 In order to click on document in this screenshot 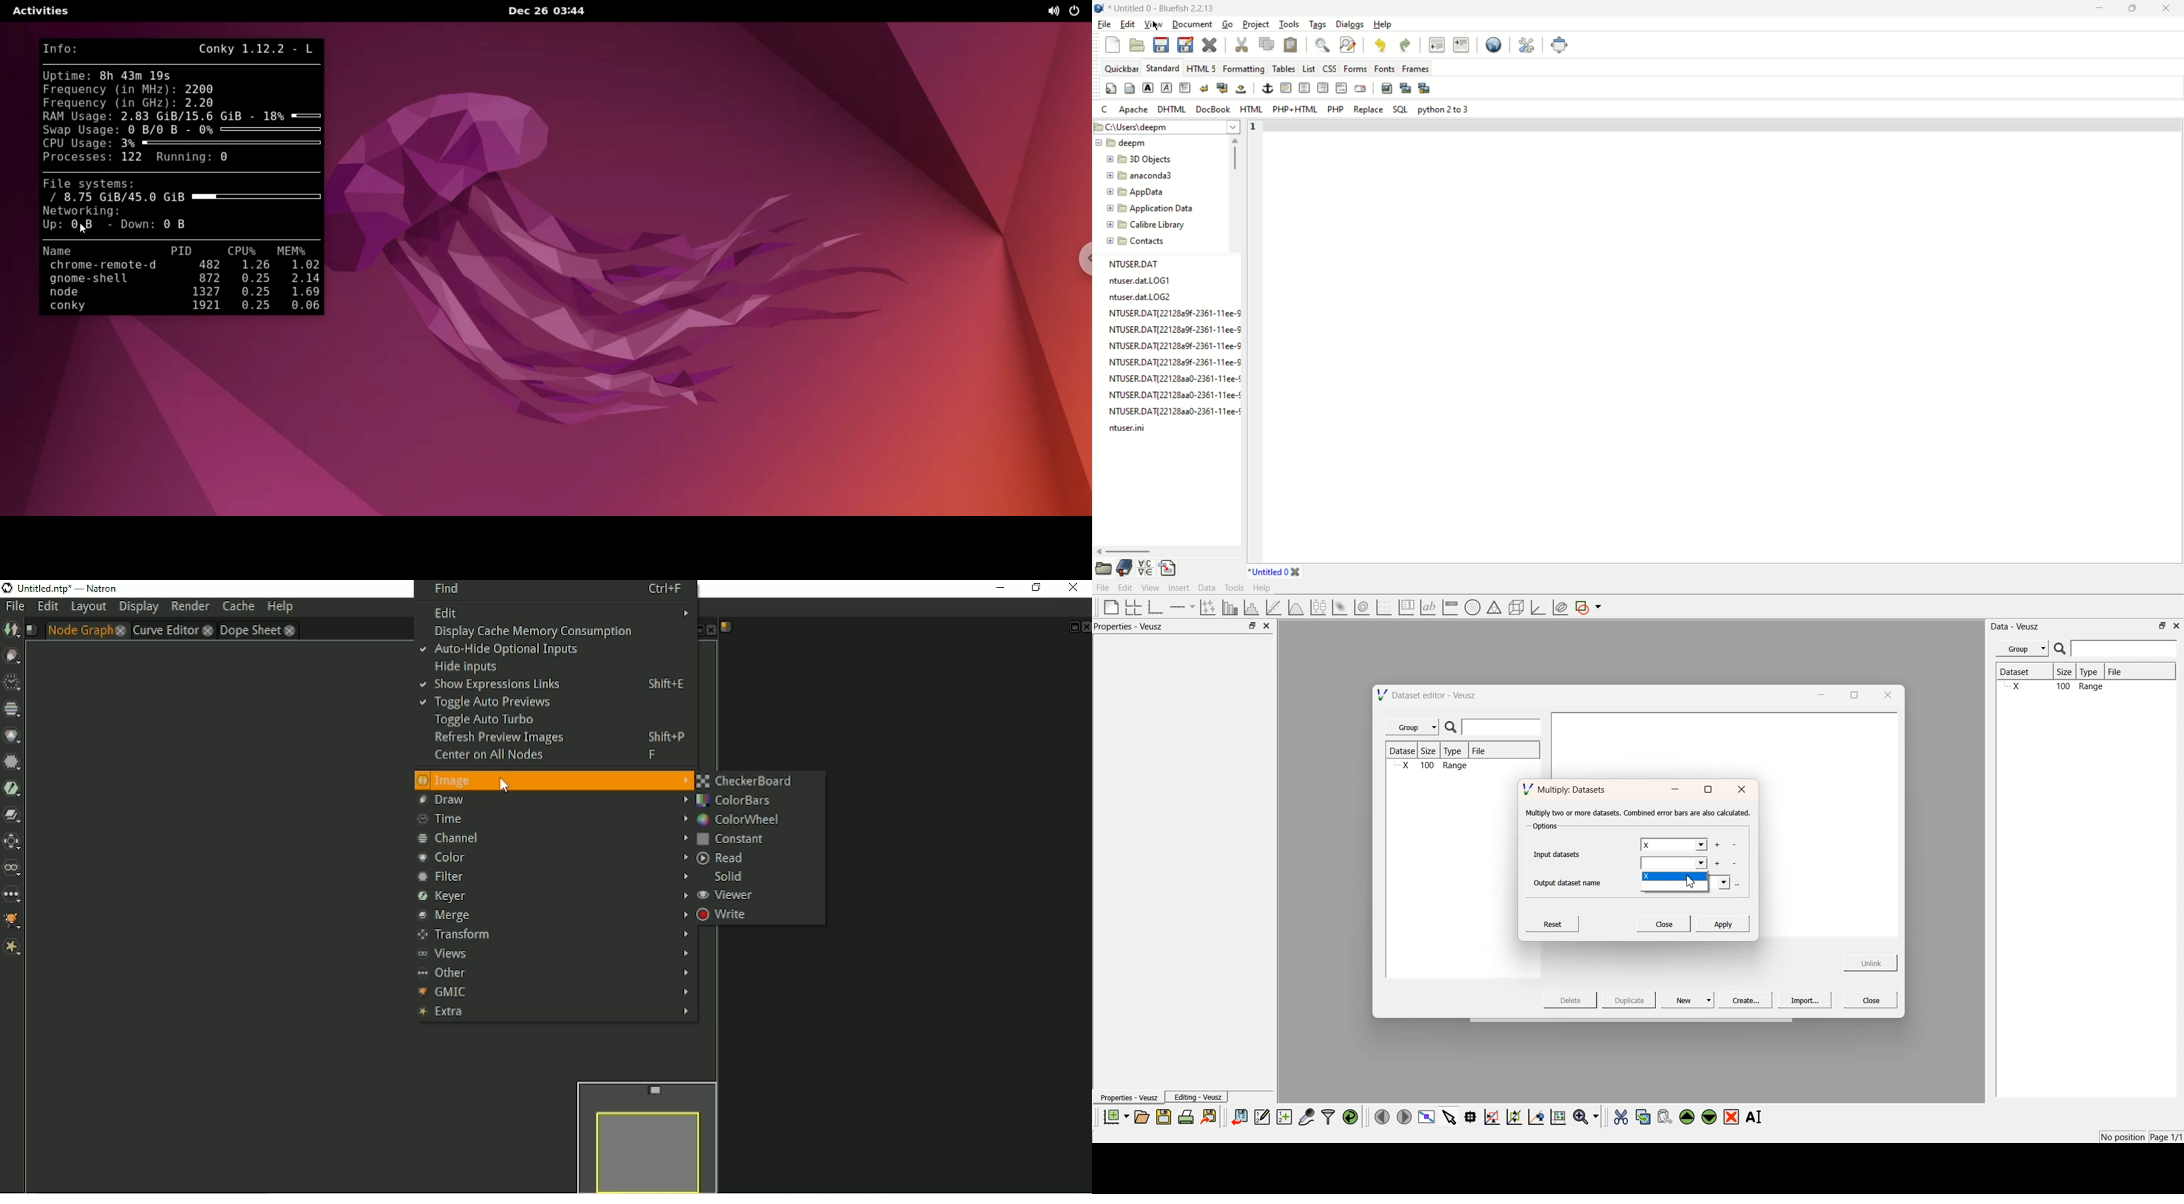, I will do `click(1192, 24)`.